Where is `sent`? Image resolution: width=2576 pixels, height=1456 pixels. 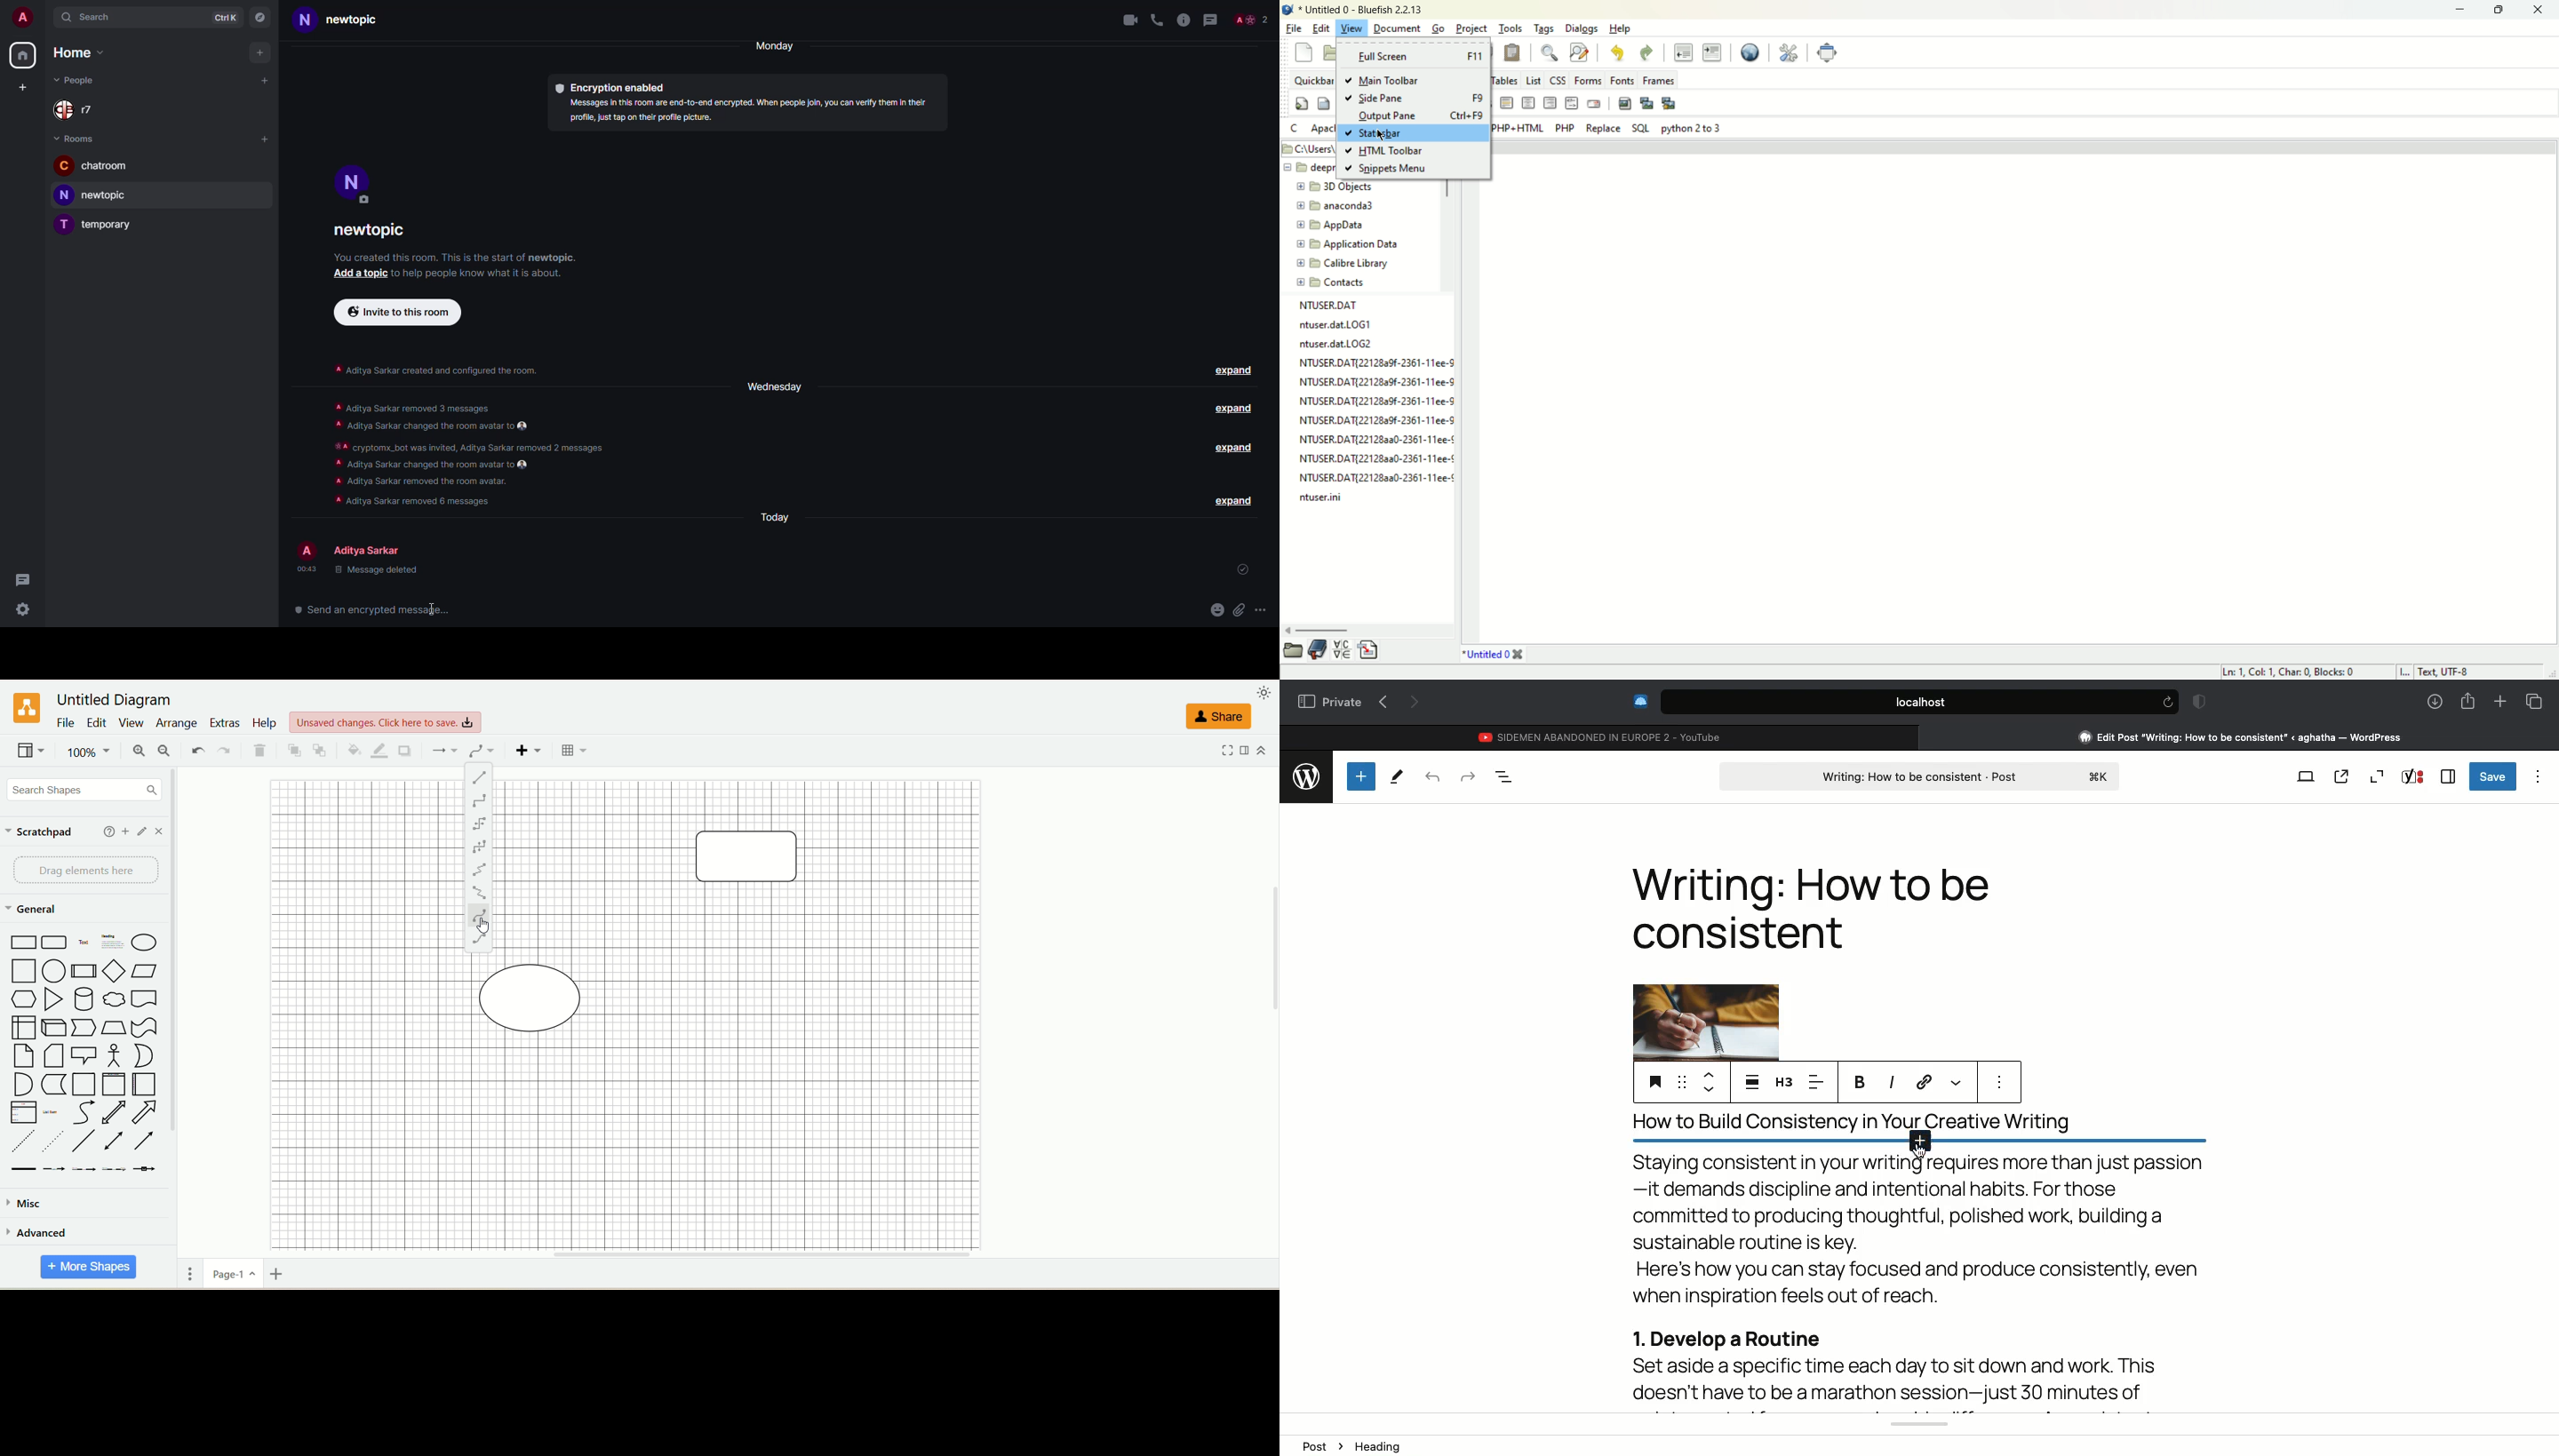
sent is located at coordinates (1245, 570).